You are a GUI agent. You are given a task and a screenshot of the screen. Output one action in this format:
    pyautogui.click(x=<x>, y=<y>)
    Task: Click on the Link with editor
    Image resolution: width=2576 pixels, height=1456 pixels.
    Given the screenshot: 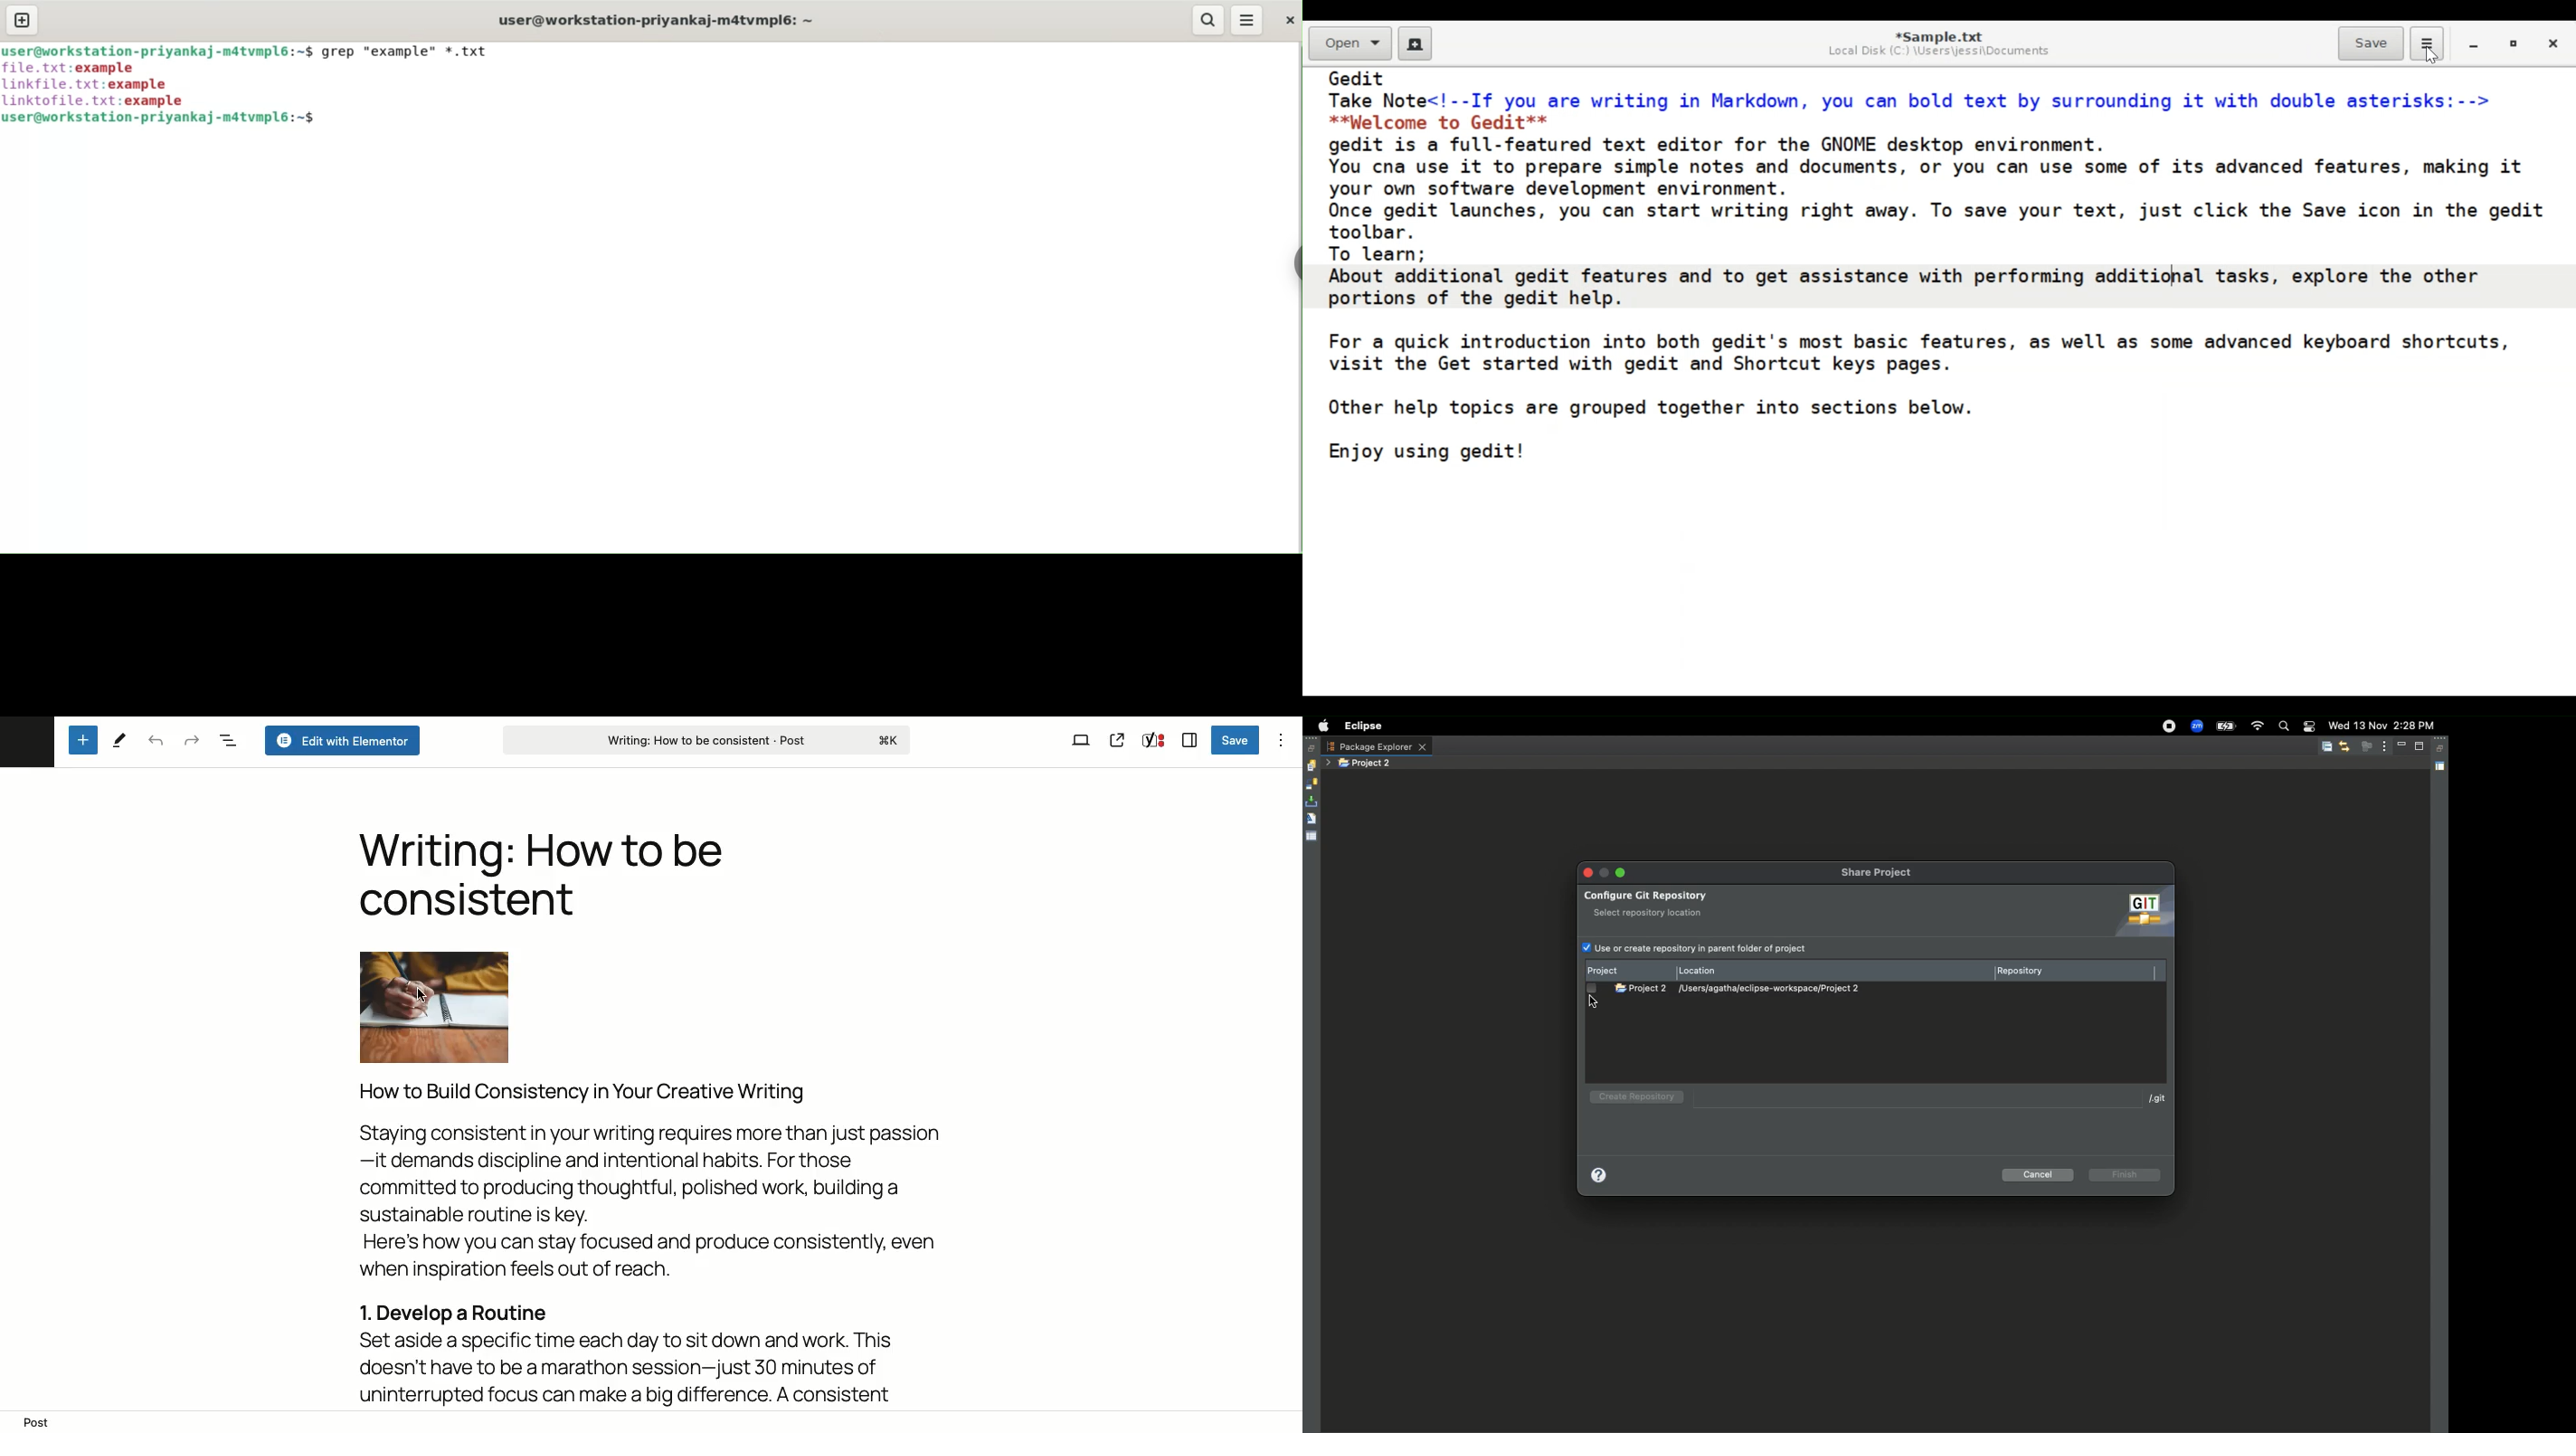 What is the action you would take?
    pyautogui.click(x=2344, y=746)
    